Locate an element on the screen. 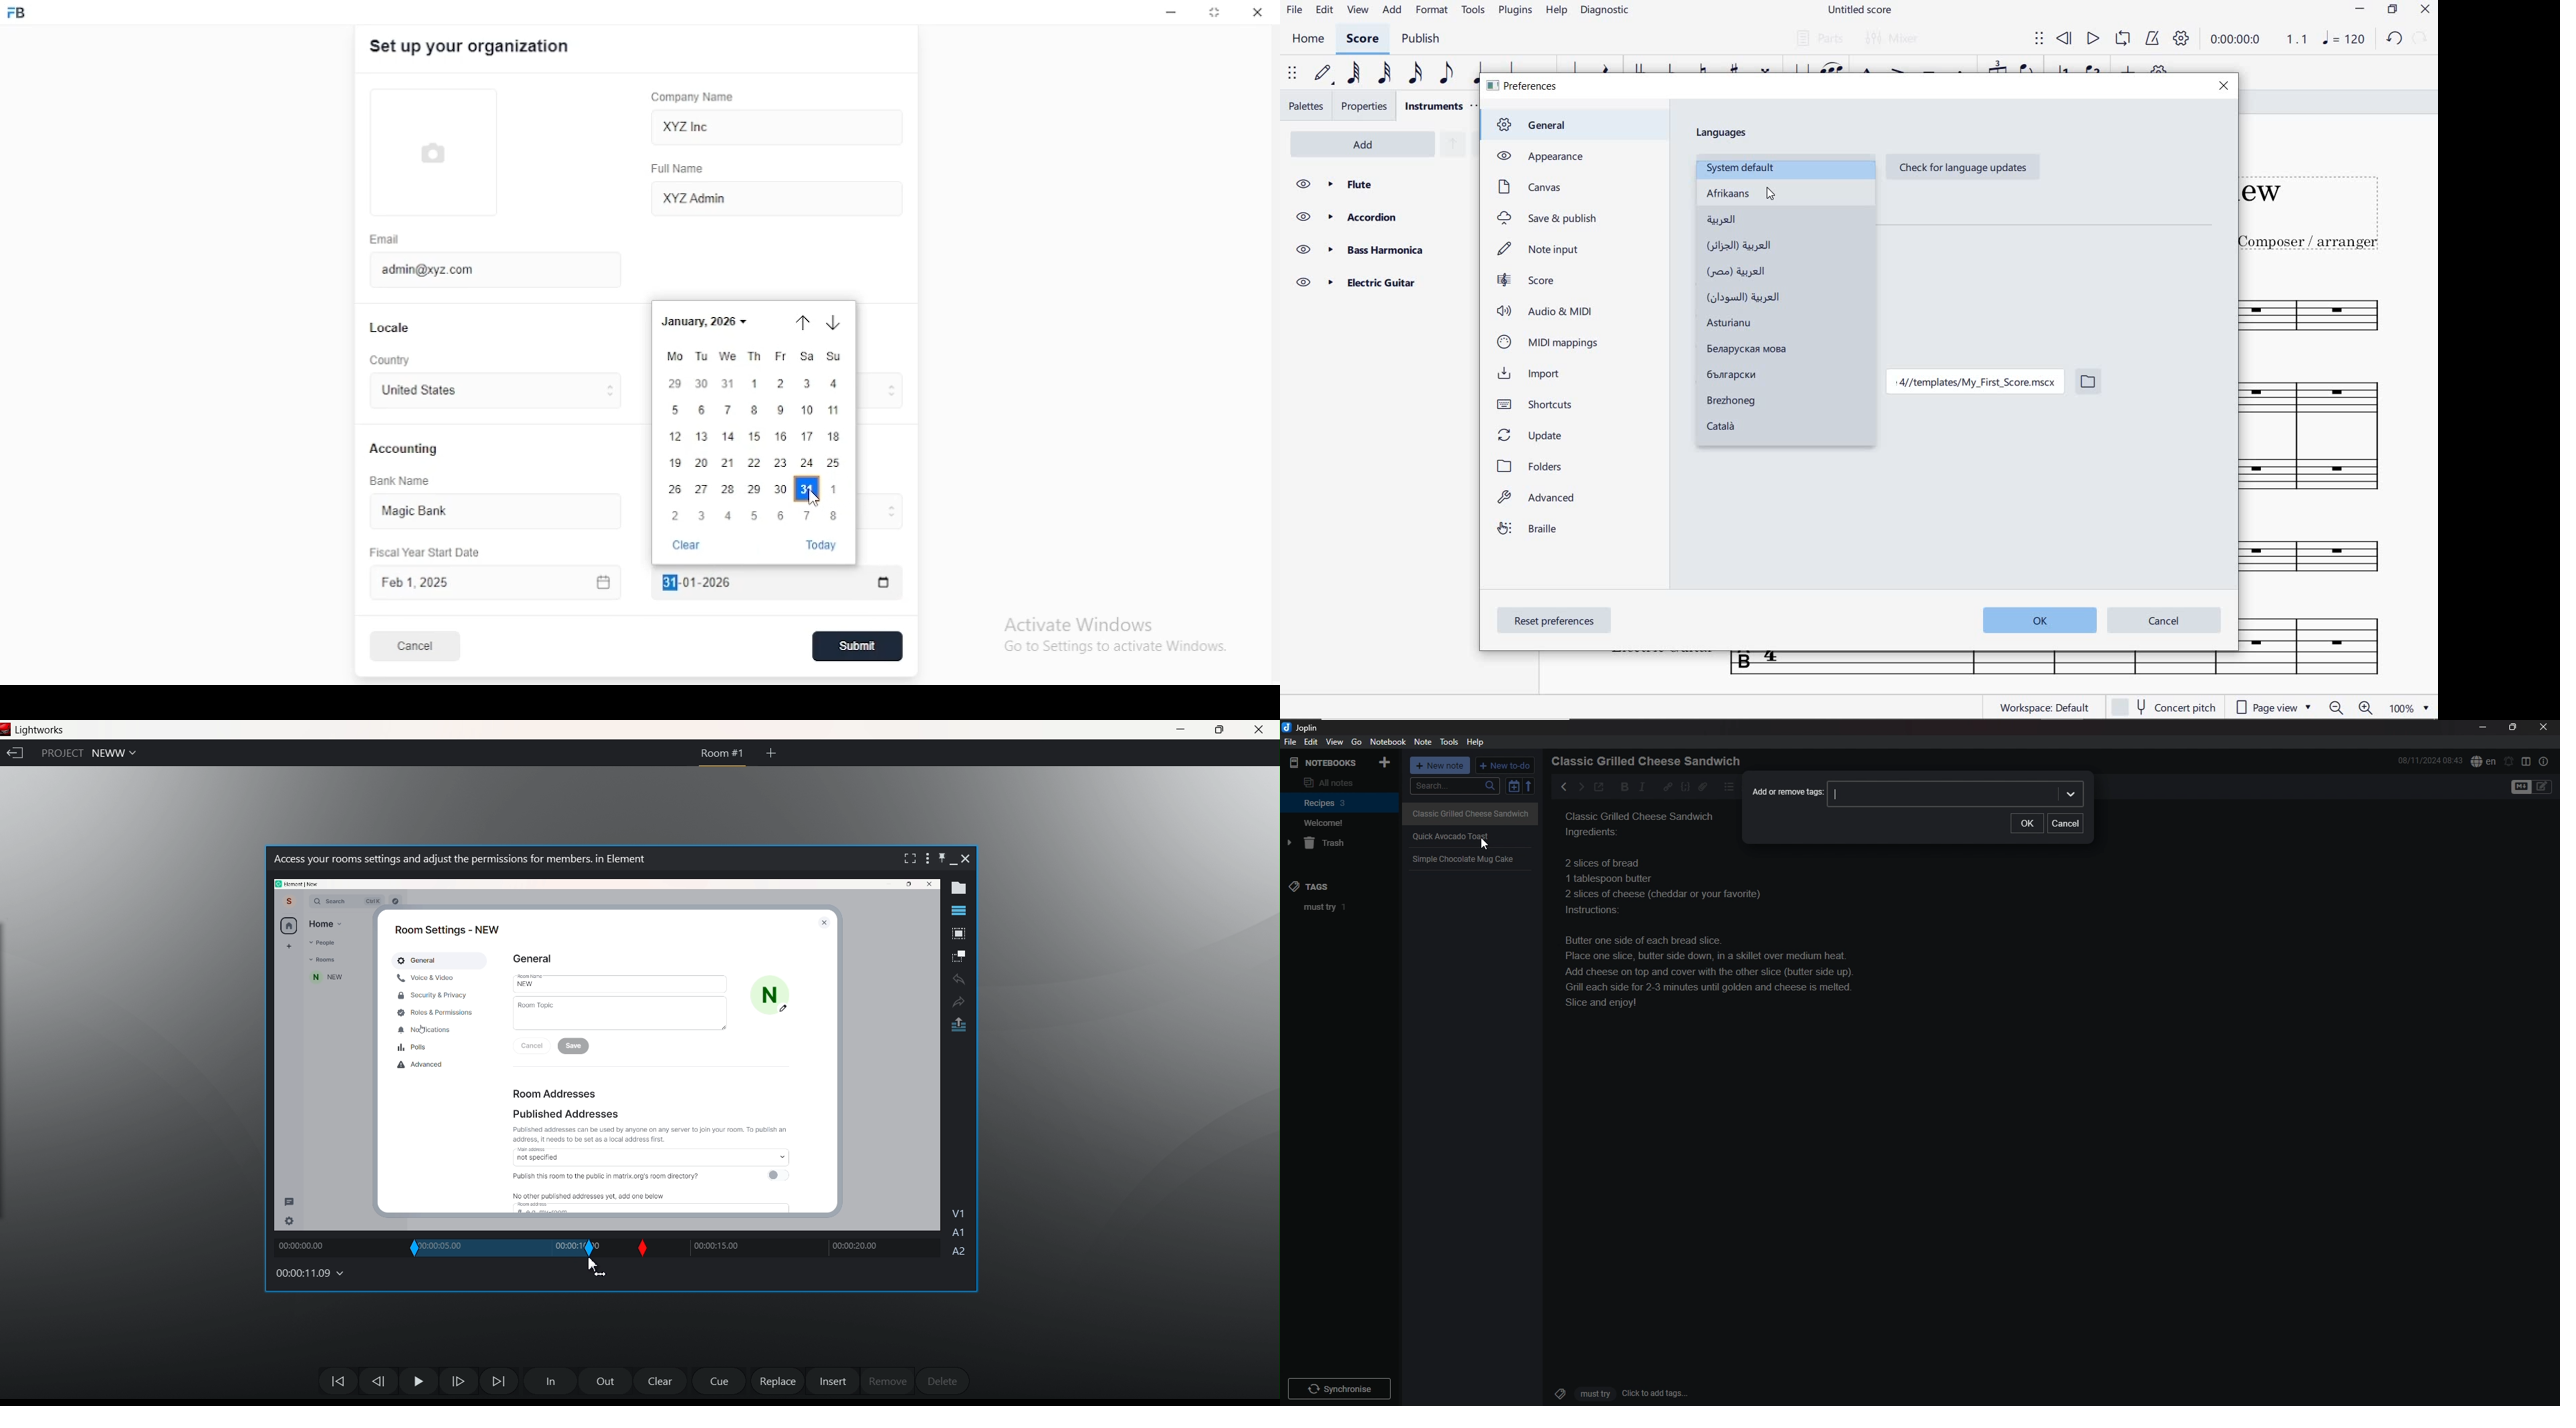 The image size is (2576, 1428). 26 is located at coordinates (673, 491).